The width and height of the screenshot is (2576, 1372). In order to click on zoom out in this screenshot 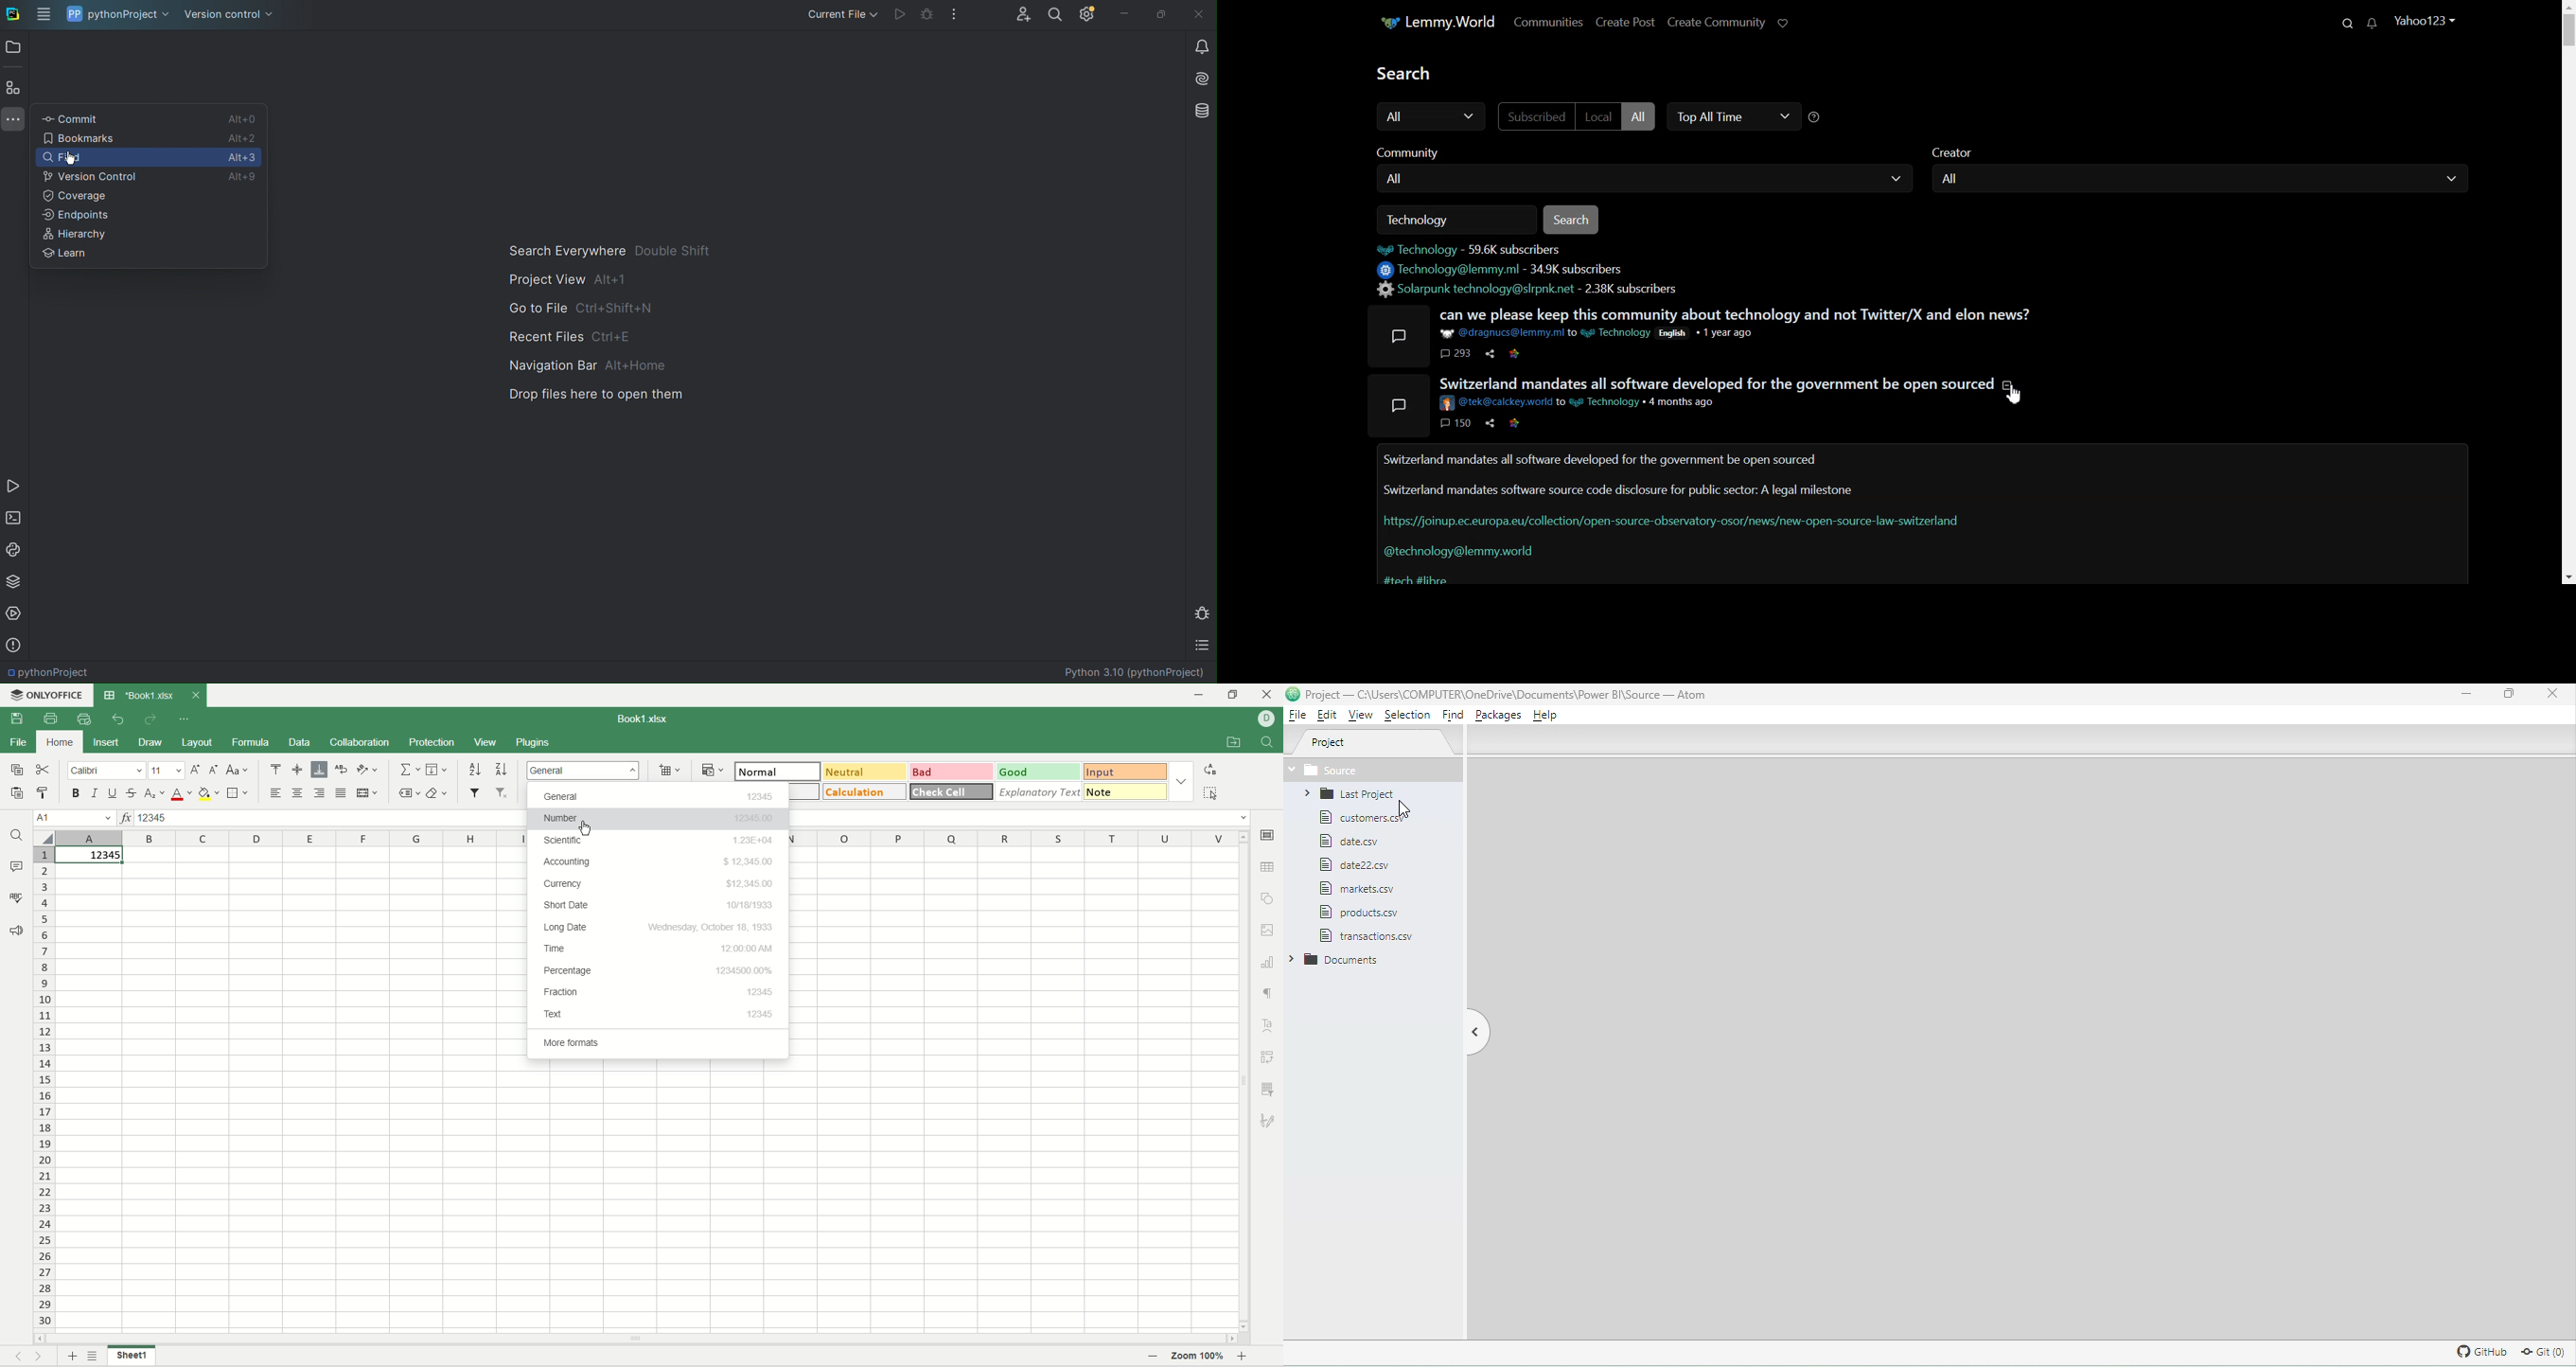, I will do `click(1154, 1357)`.